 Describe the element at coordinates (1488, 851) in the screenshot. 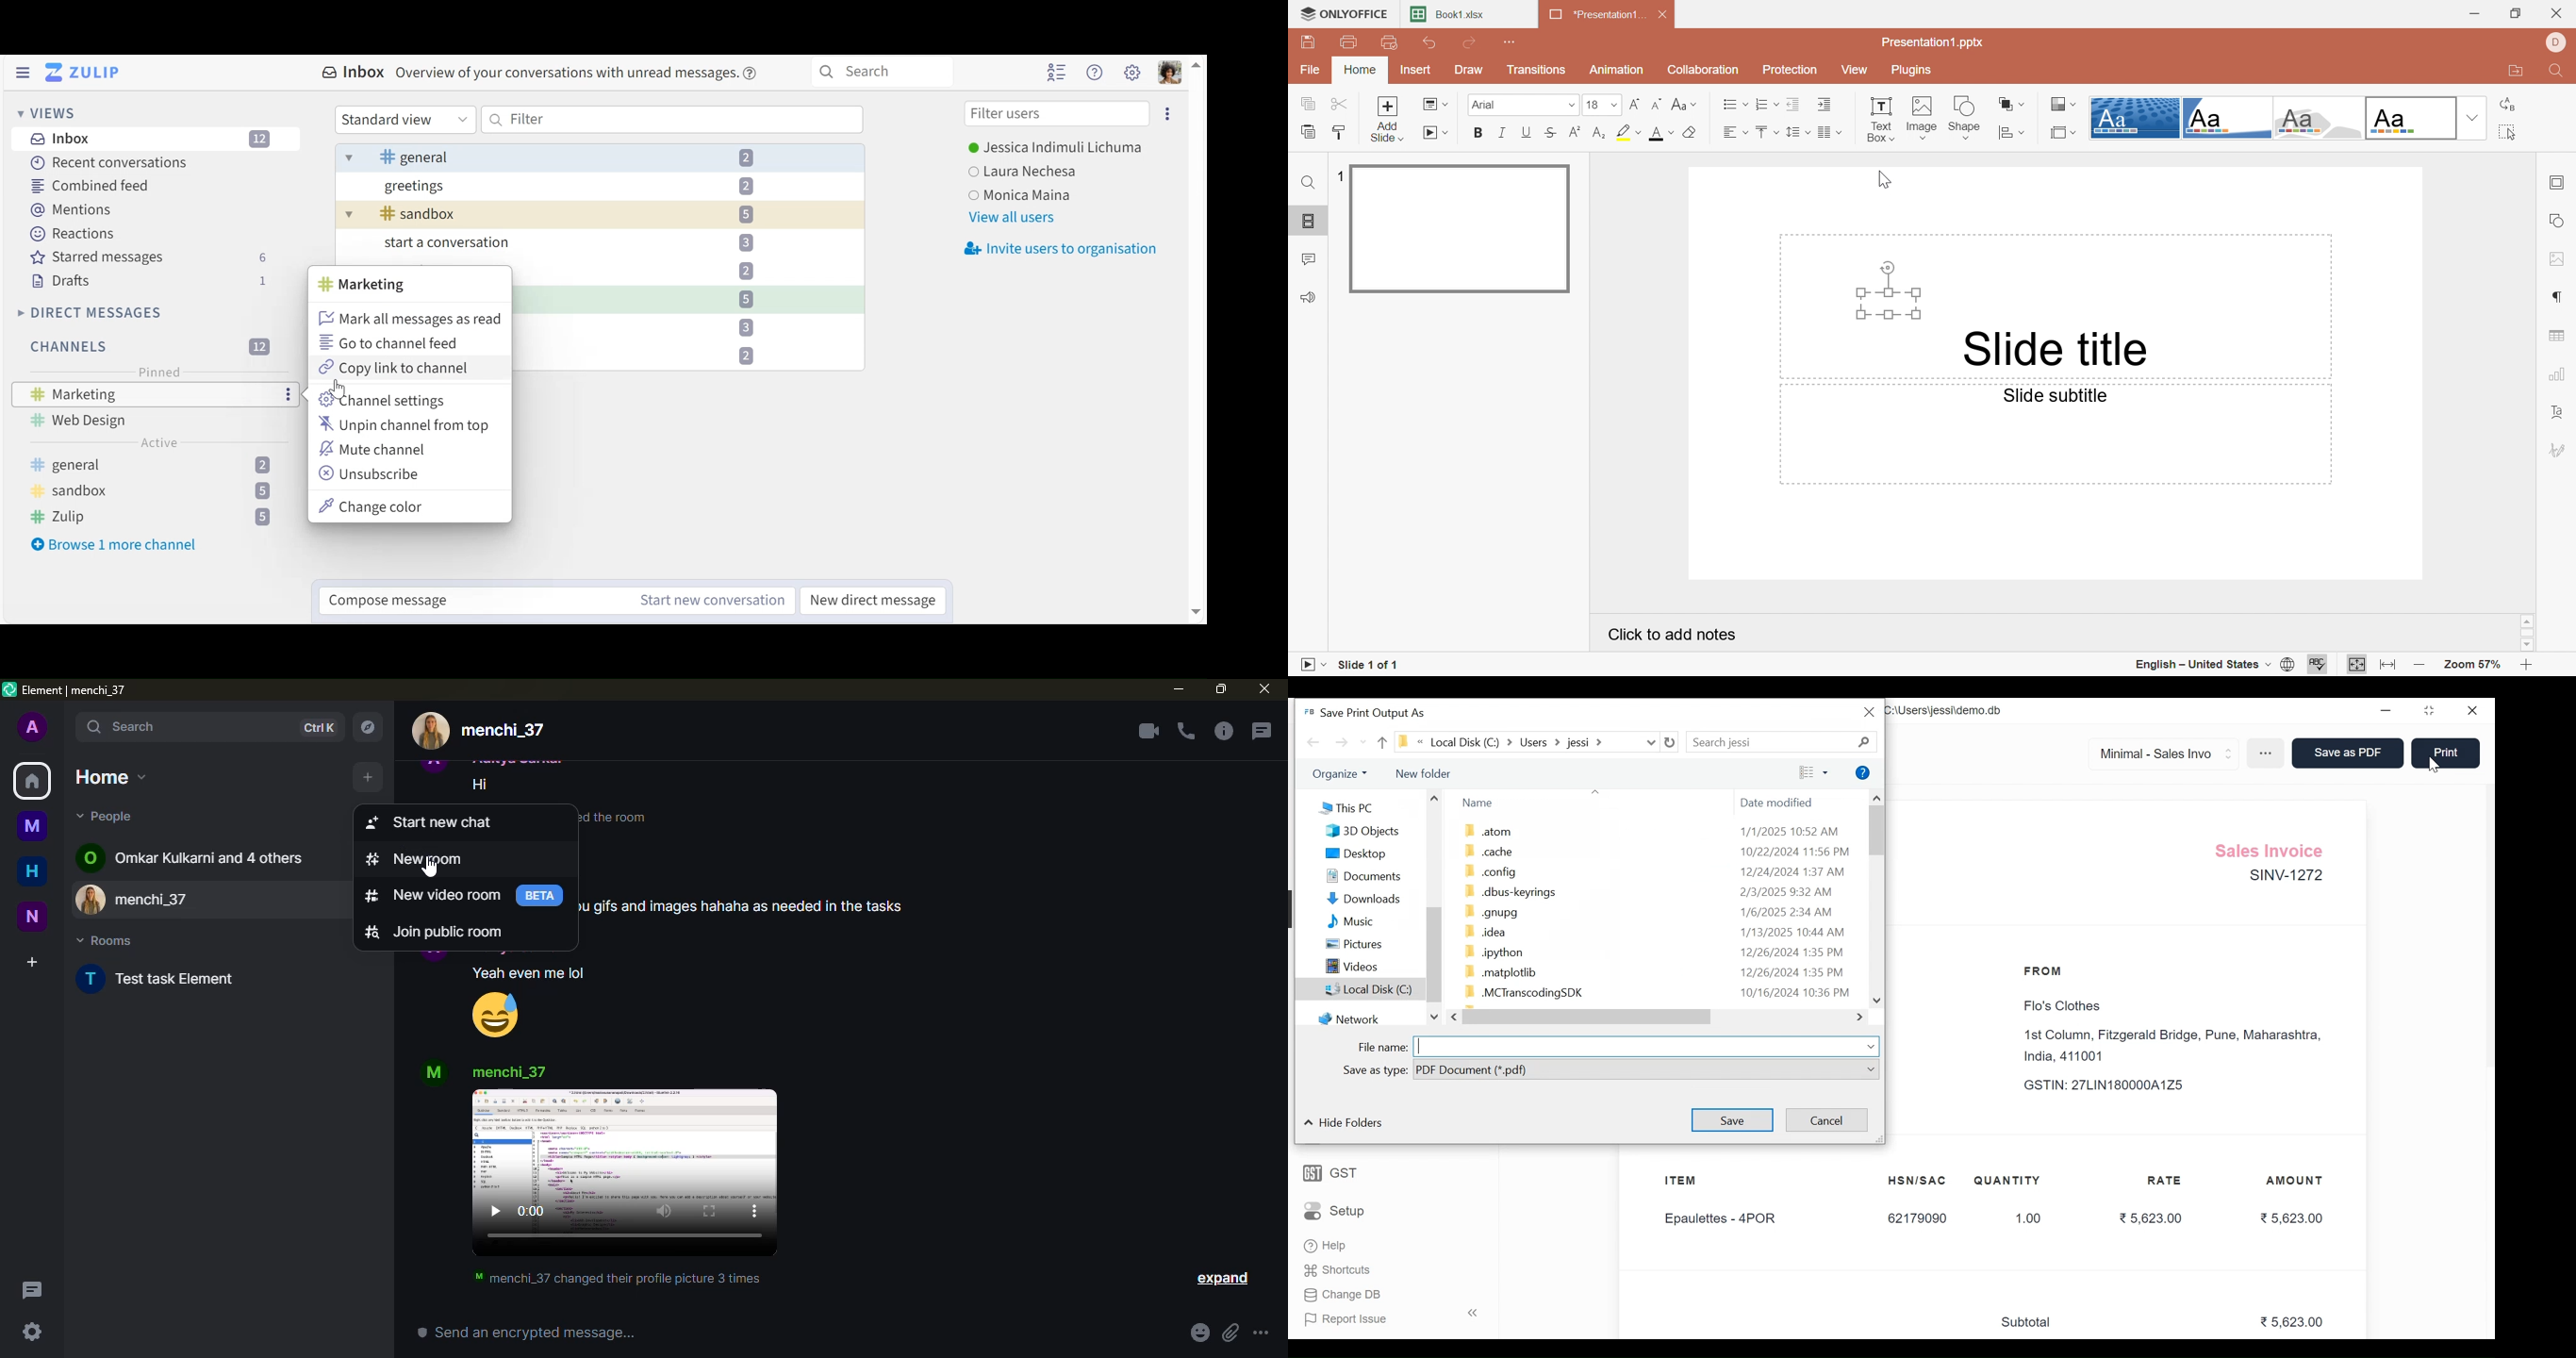

I see `cache` at that location.